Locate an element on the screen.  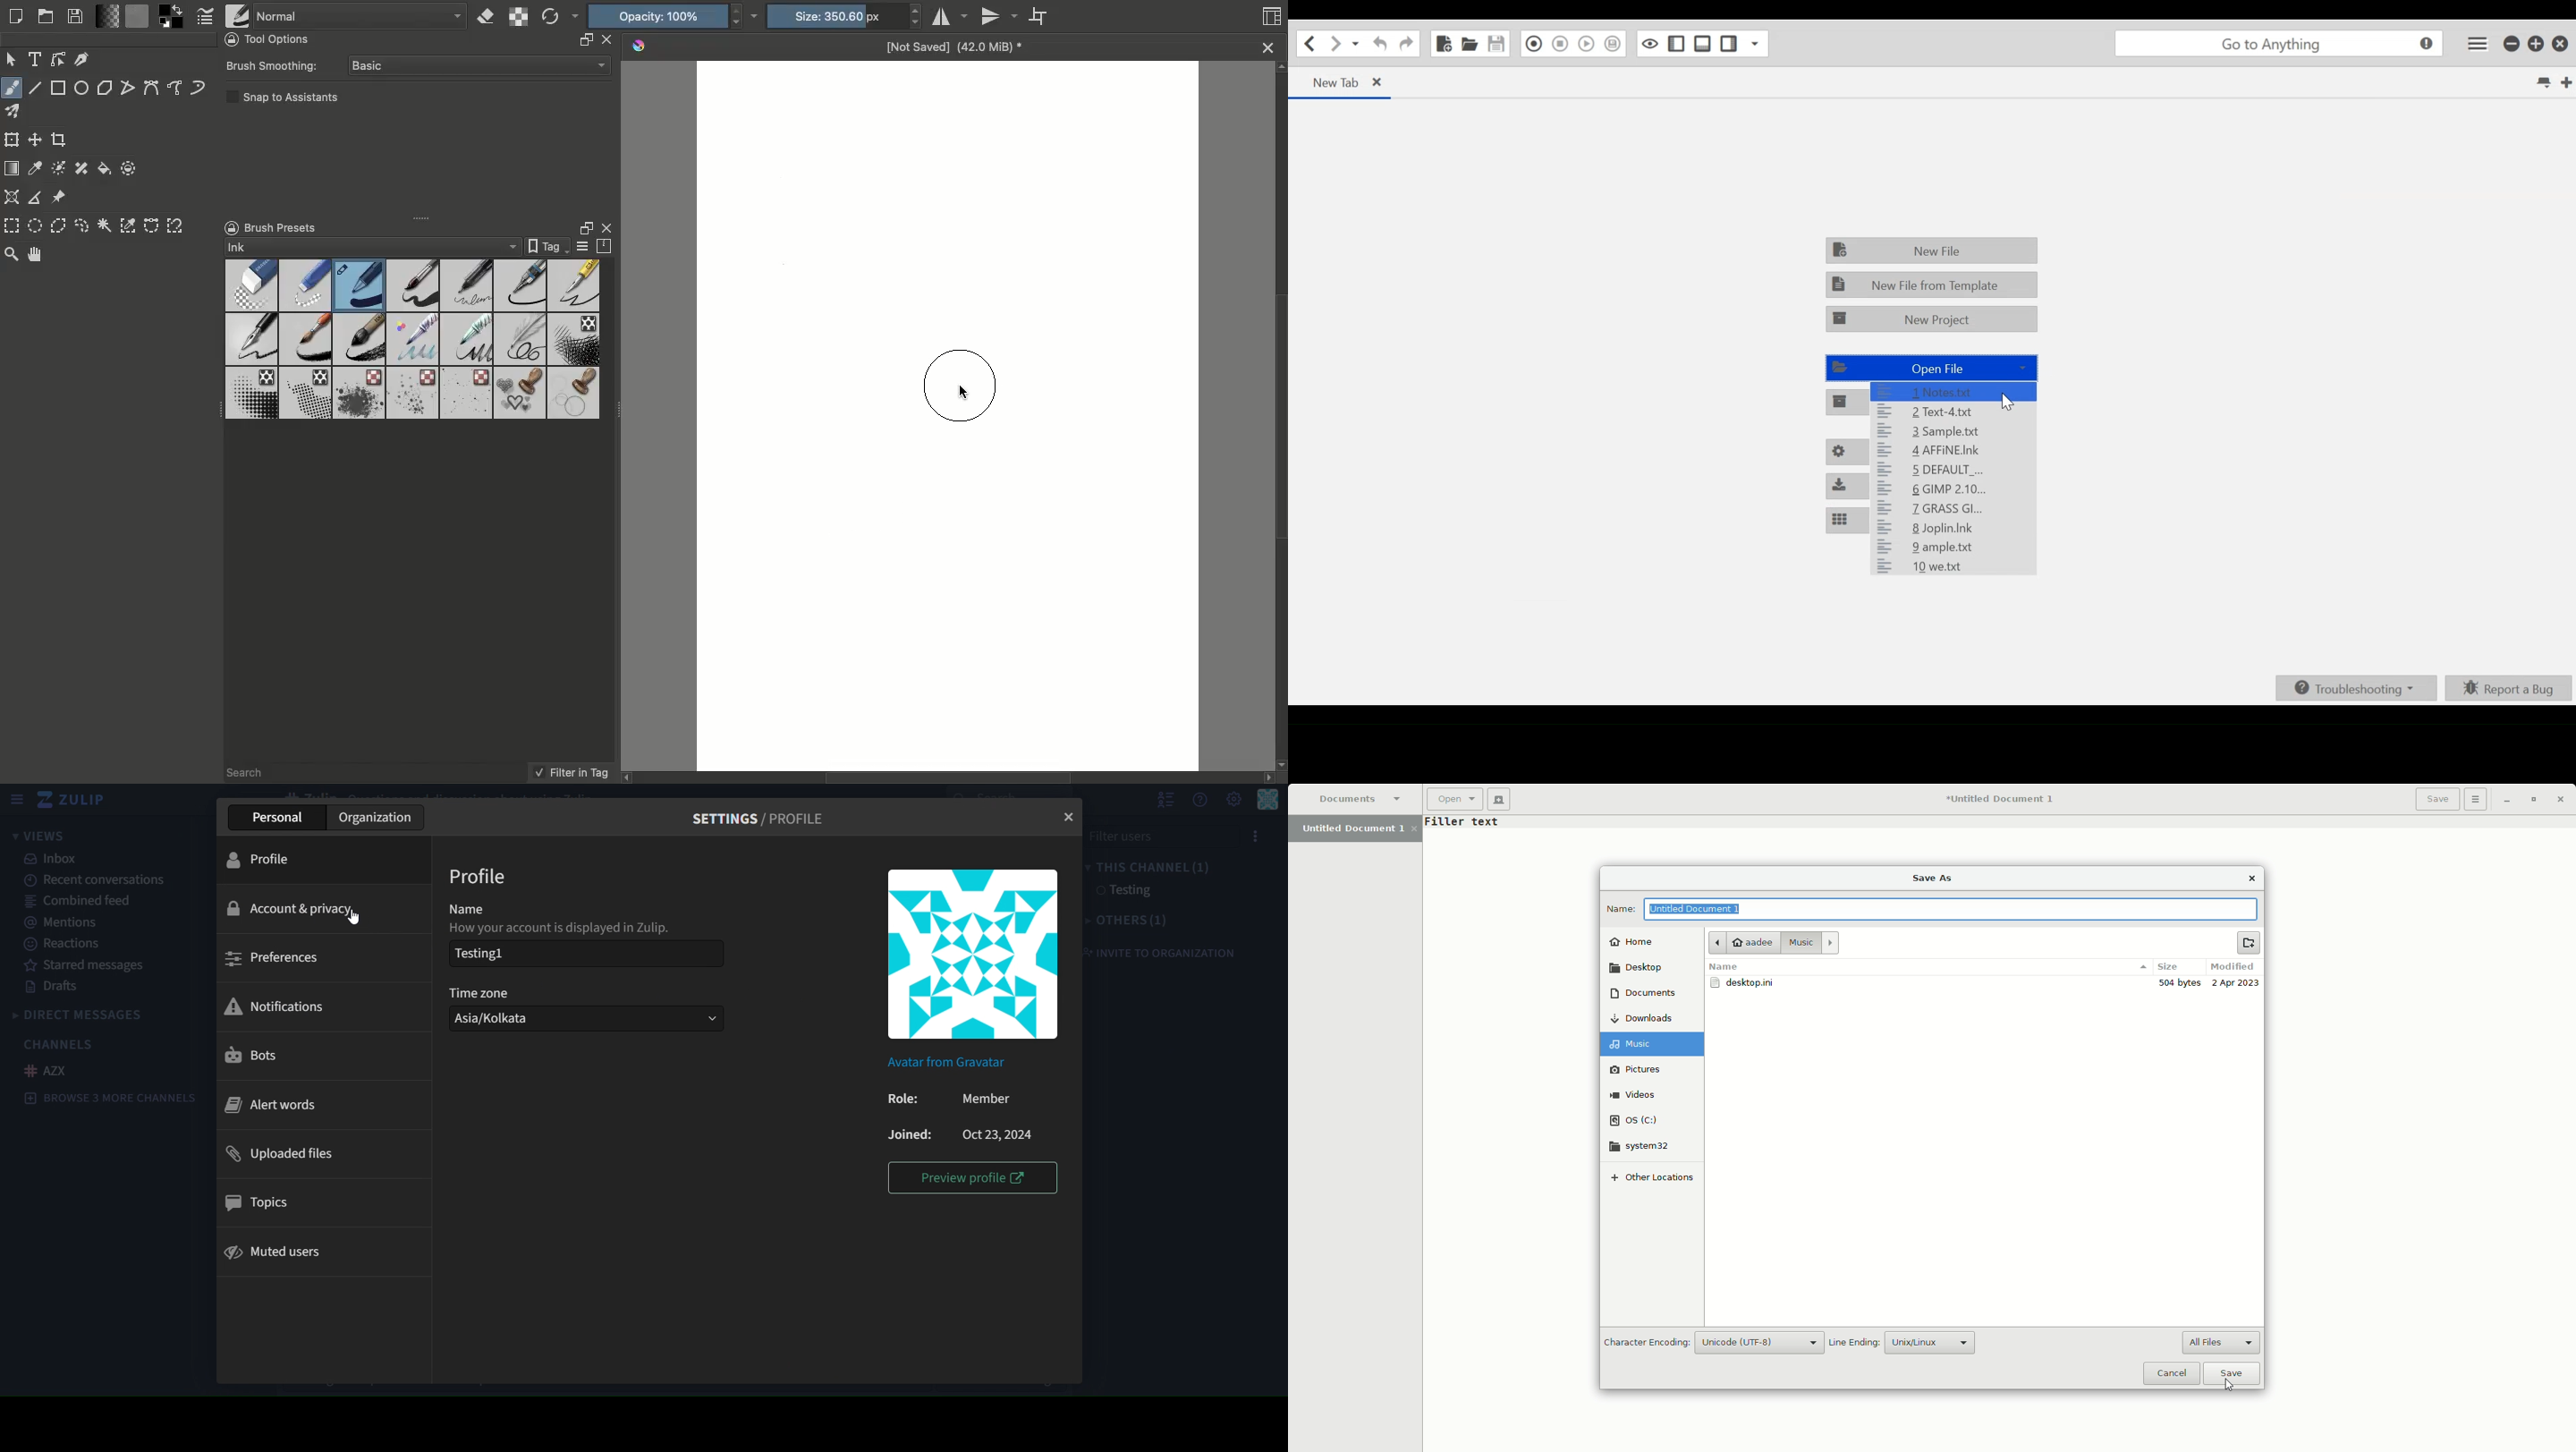
Color selection tool is located at coordinates (129, 225).